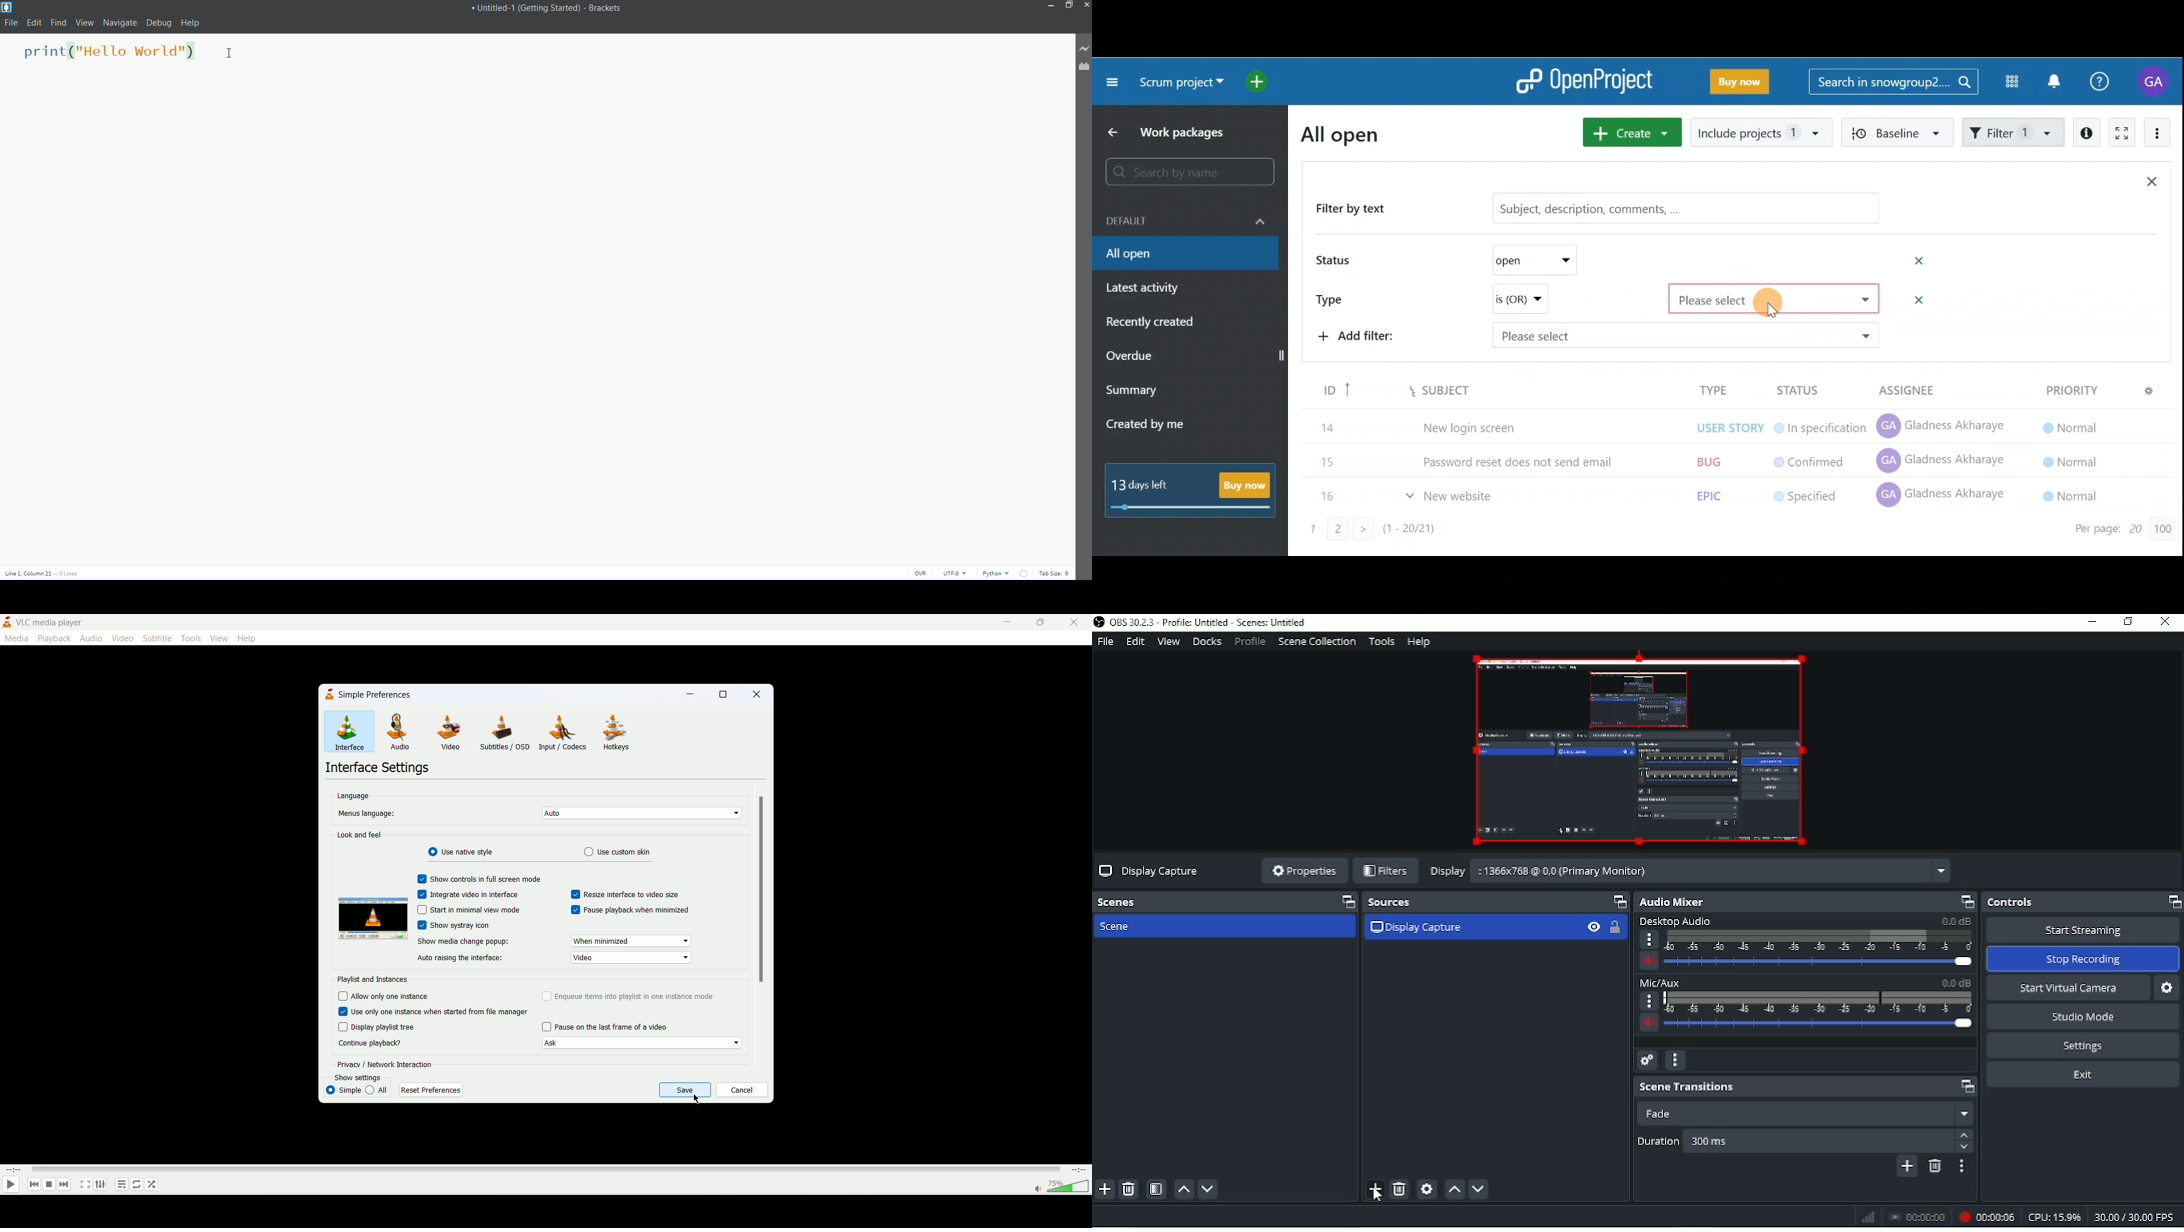 Image resolution: width=2184 pixels, height=1232 pixels. I want to click on Use custom skin, so click(617, 853).